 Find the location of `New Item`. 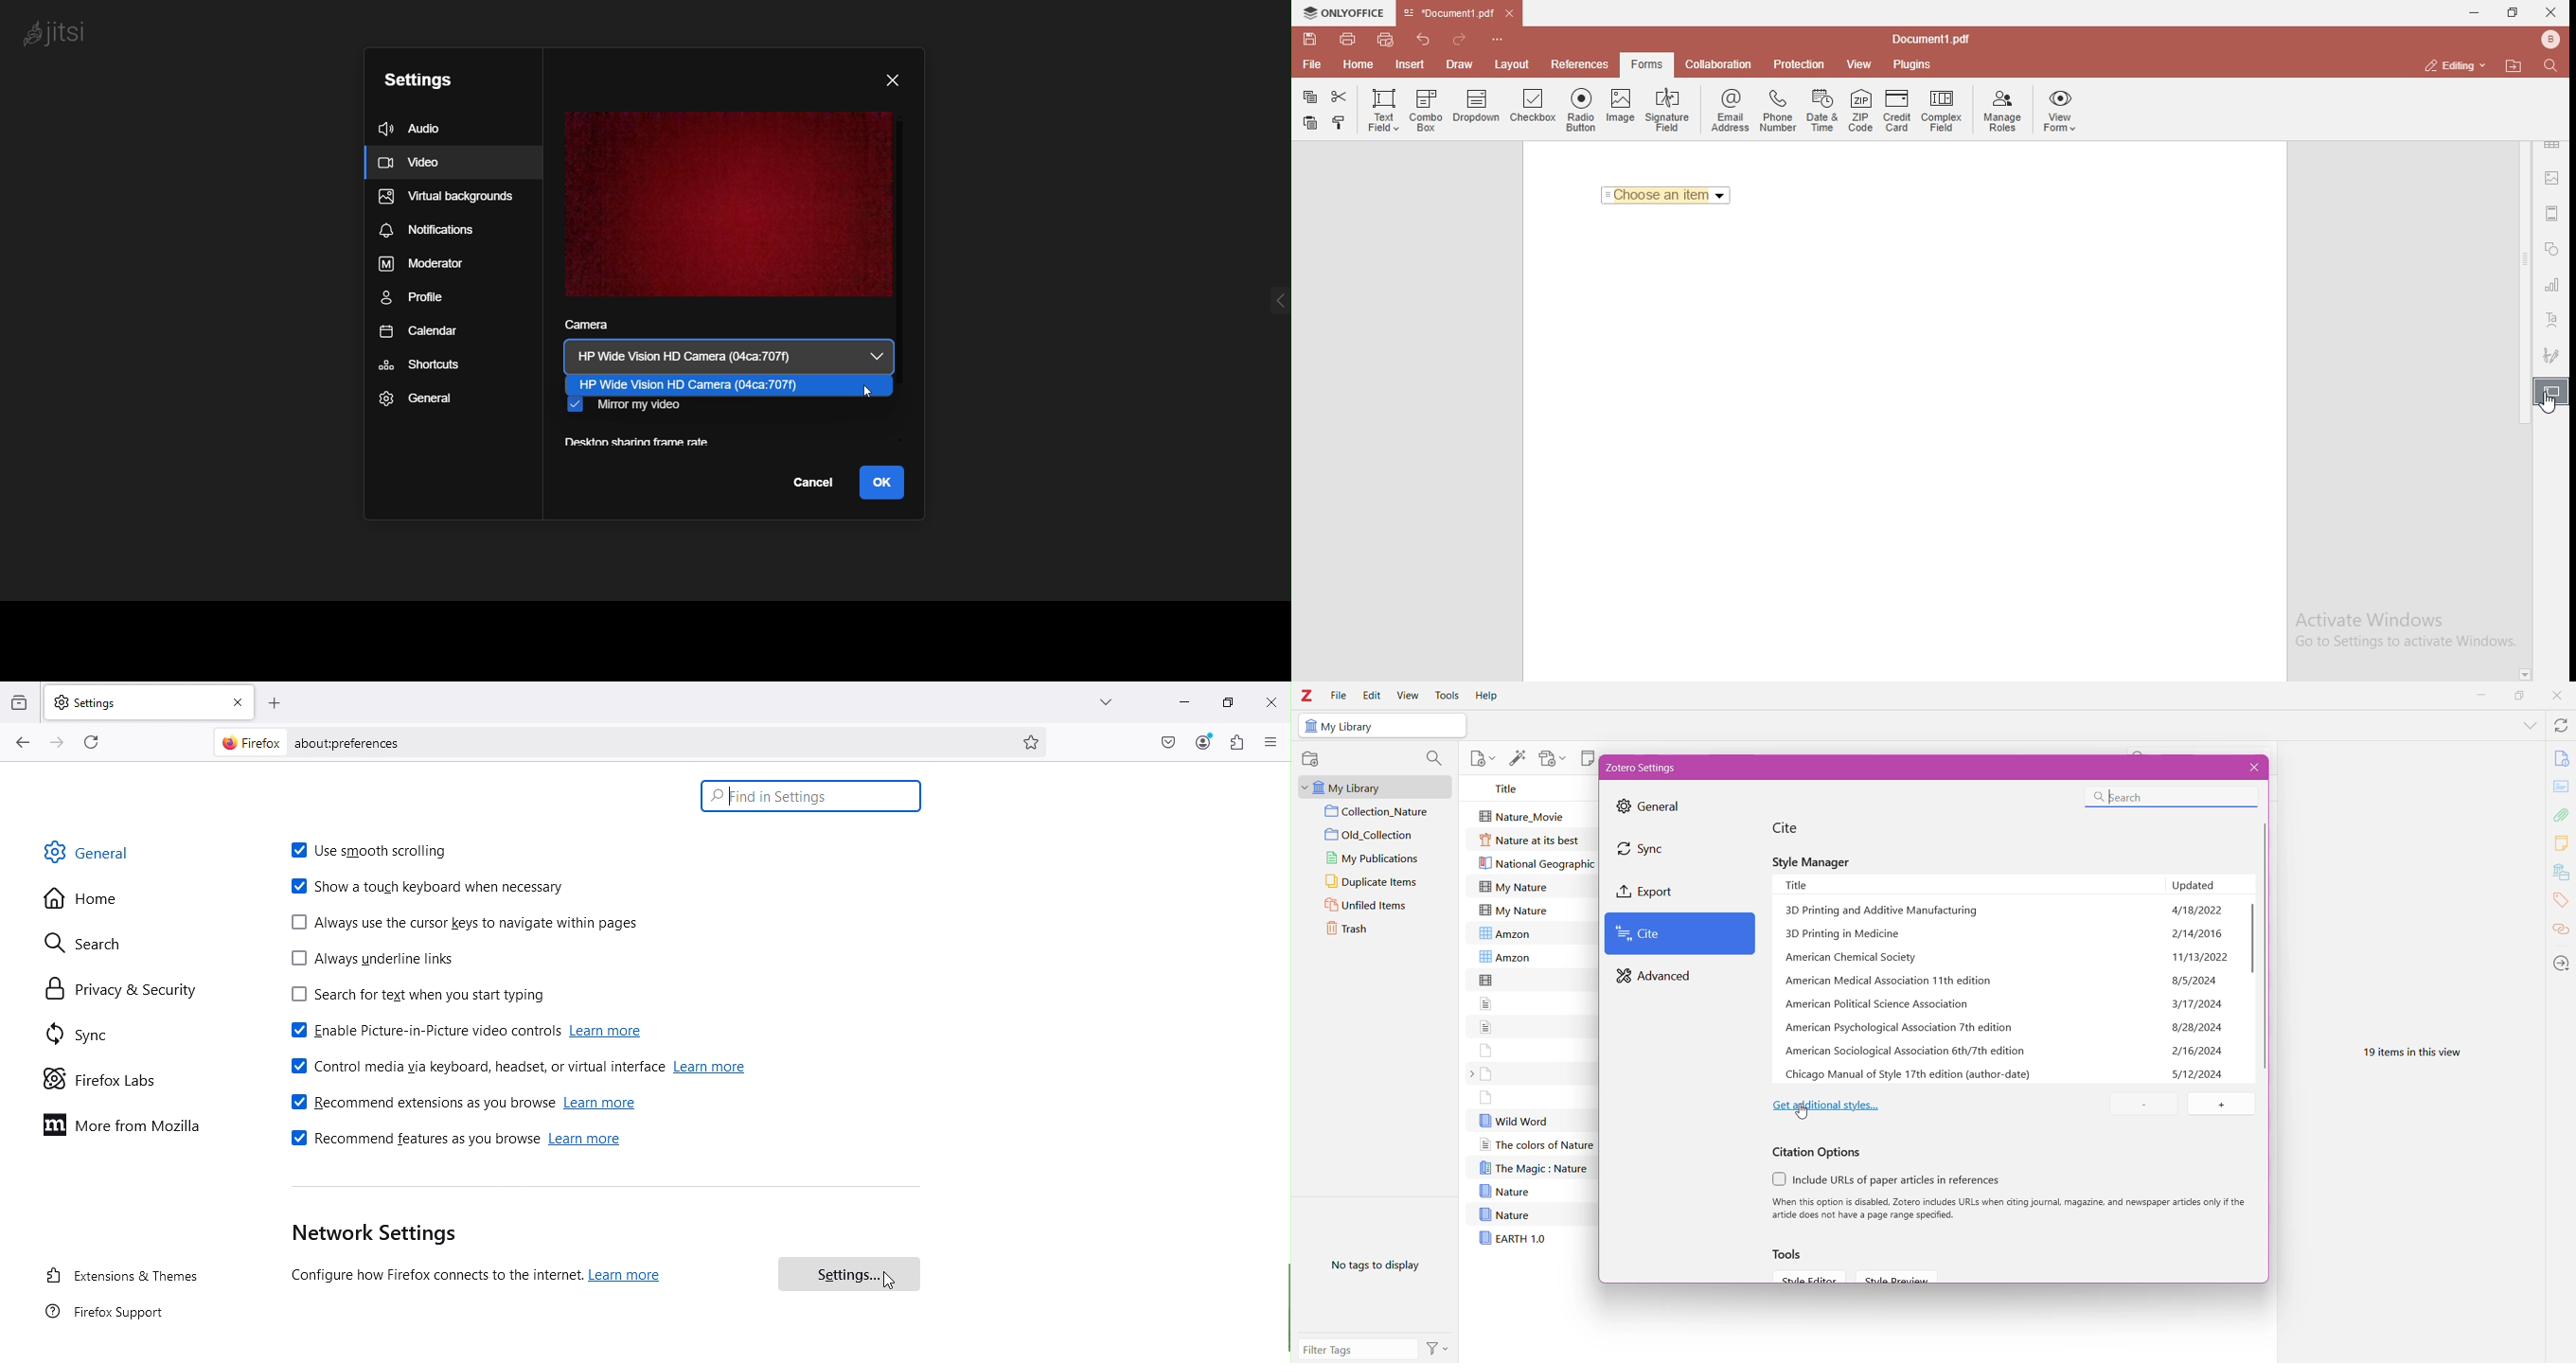

New Item is located at coordinates (1482, 757).